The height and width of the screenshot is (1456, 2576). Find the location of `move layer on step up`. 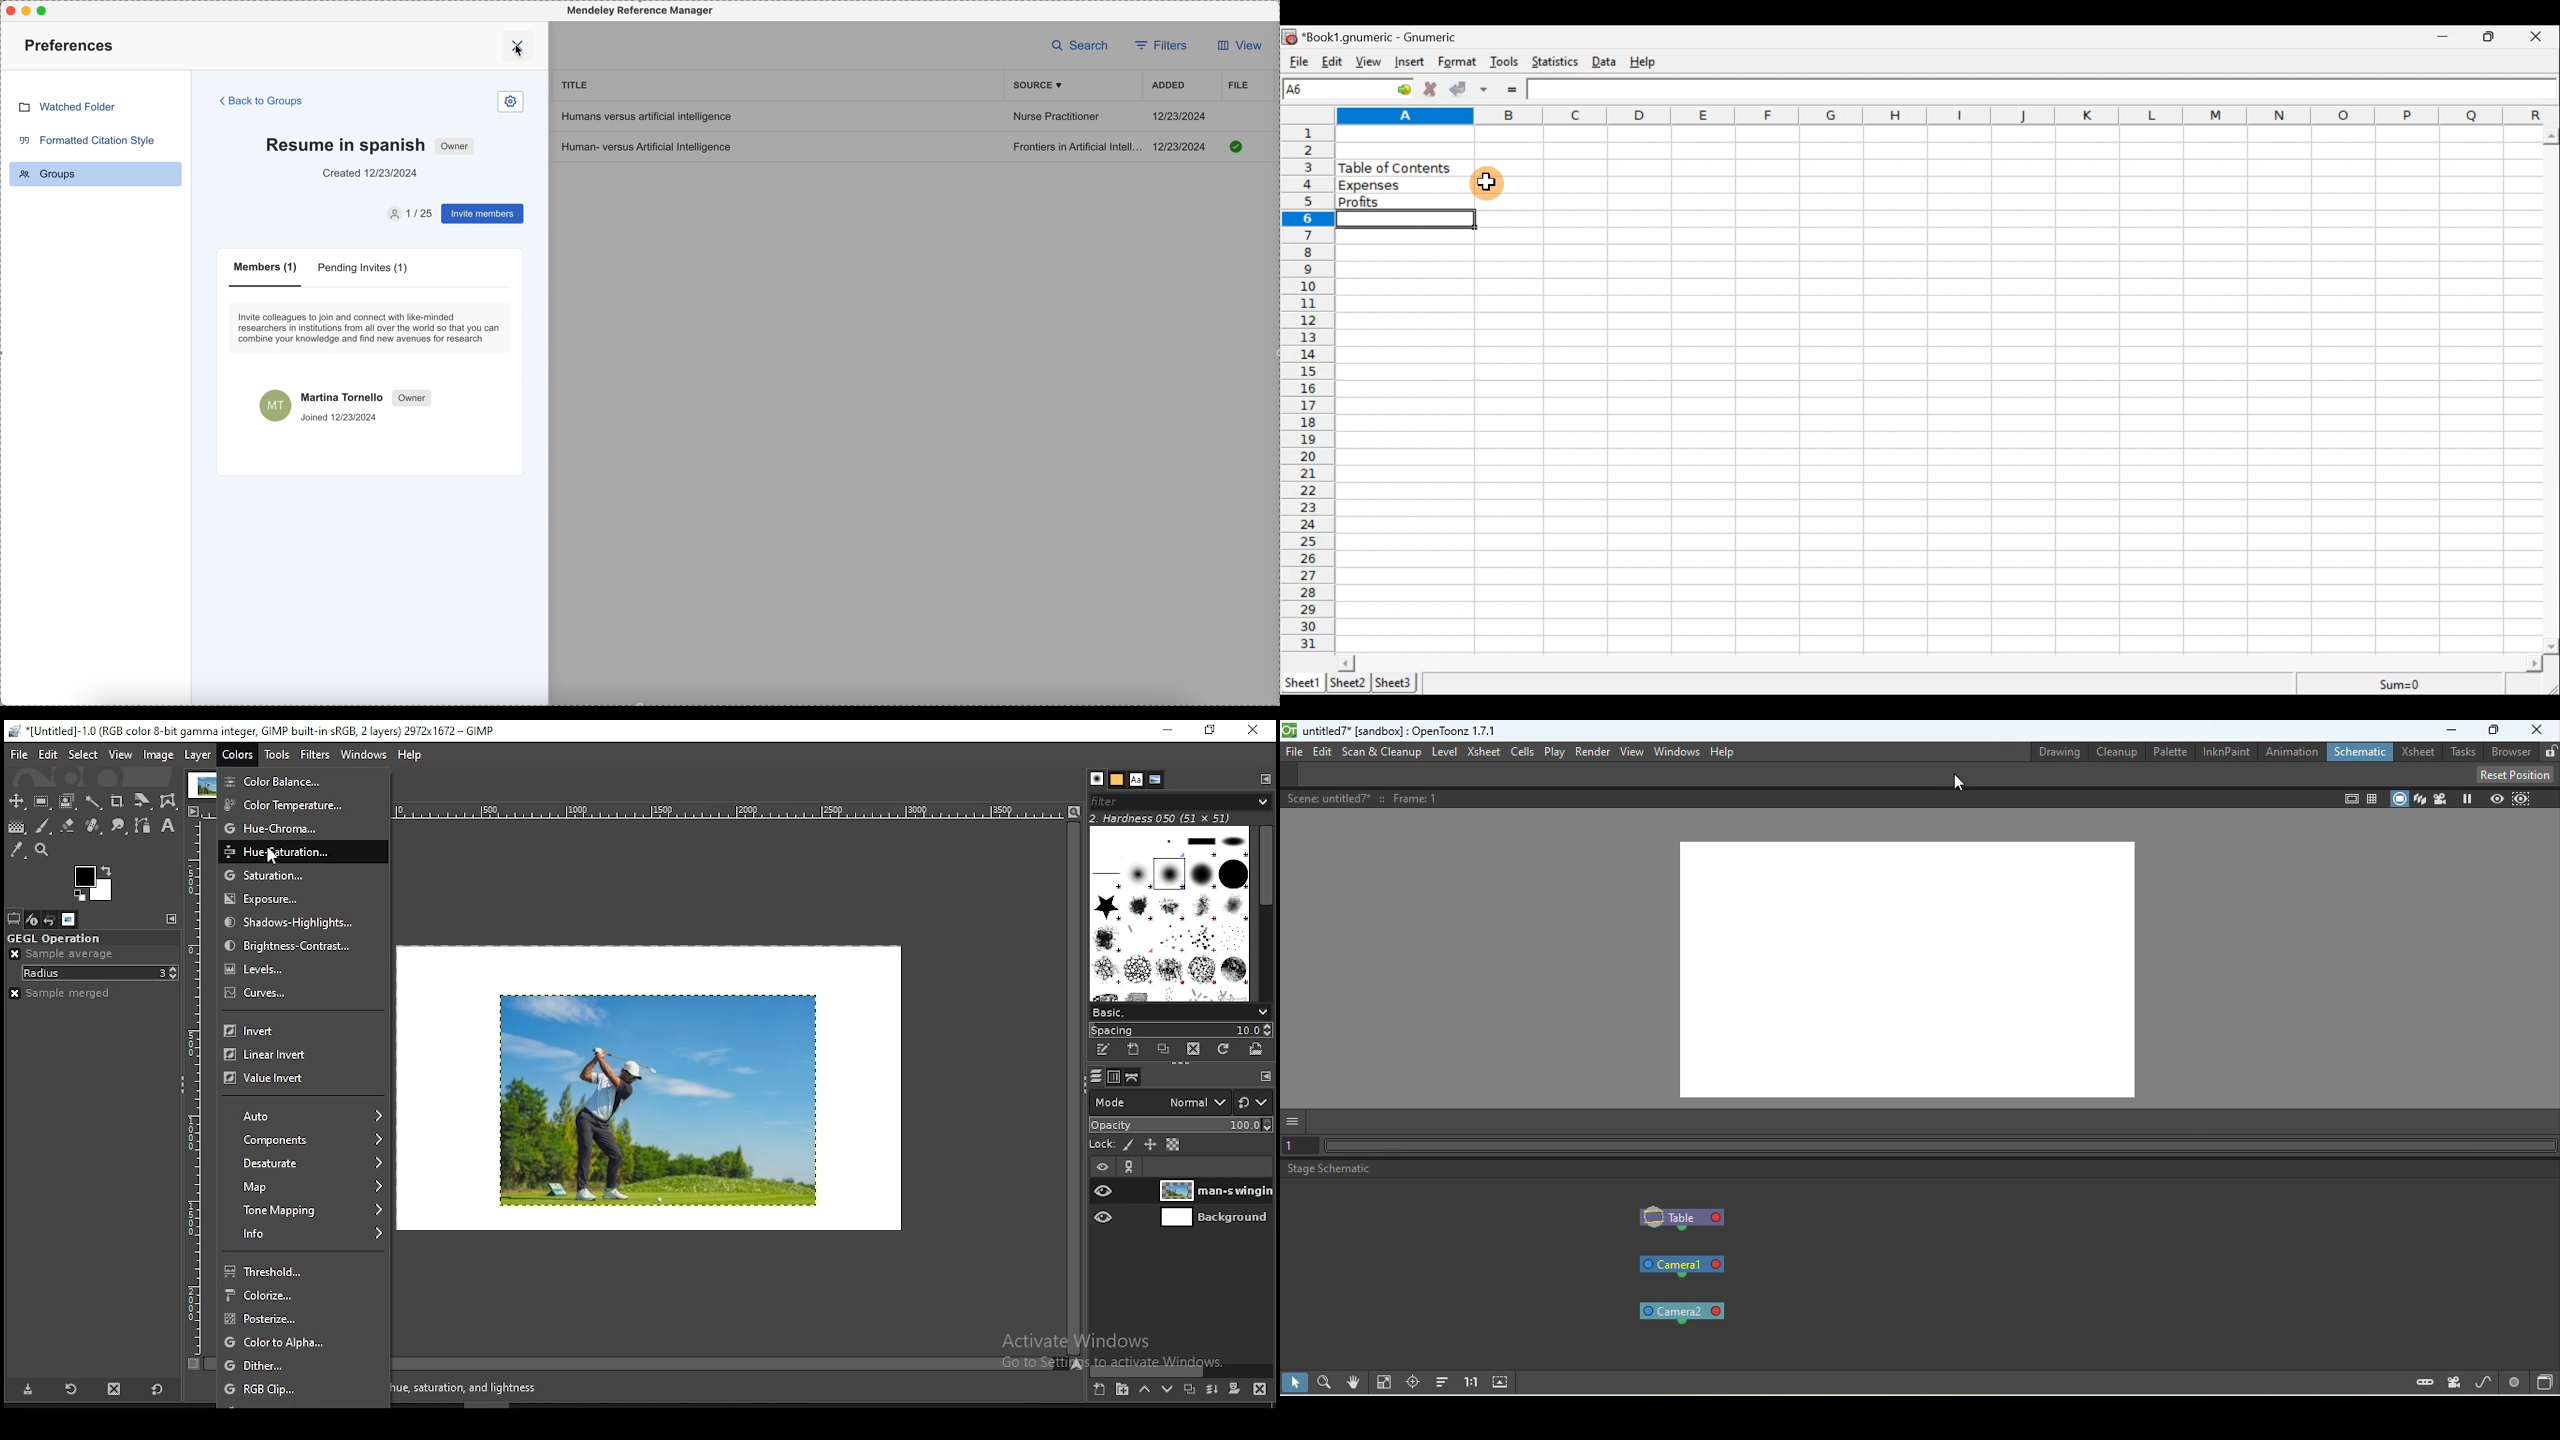

move layer on step up is located at coordinates (1146, 1390).